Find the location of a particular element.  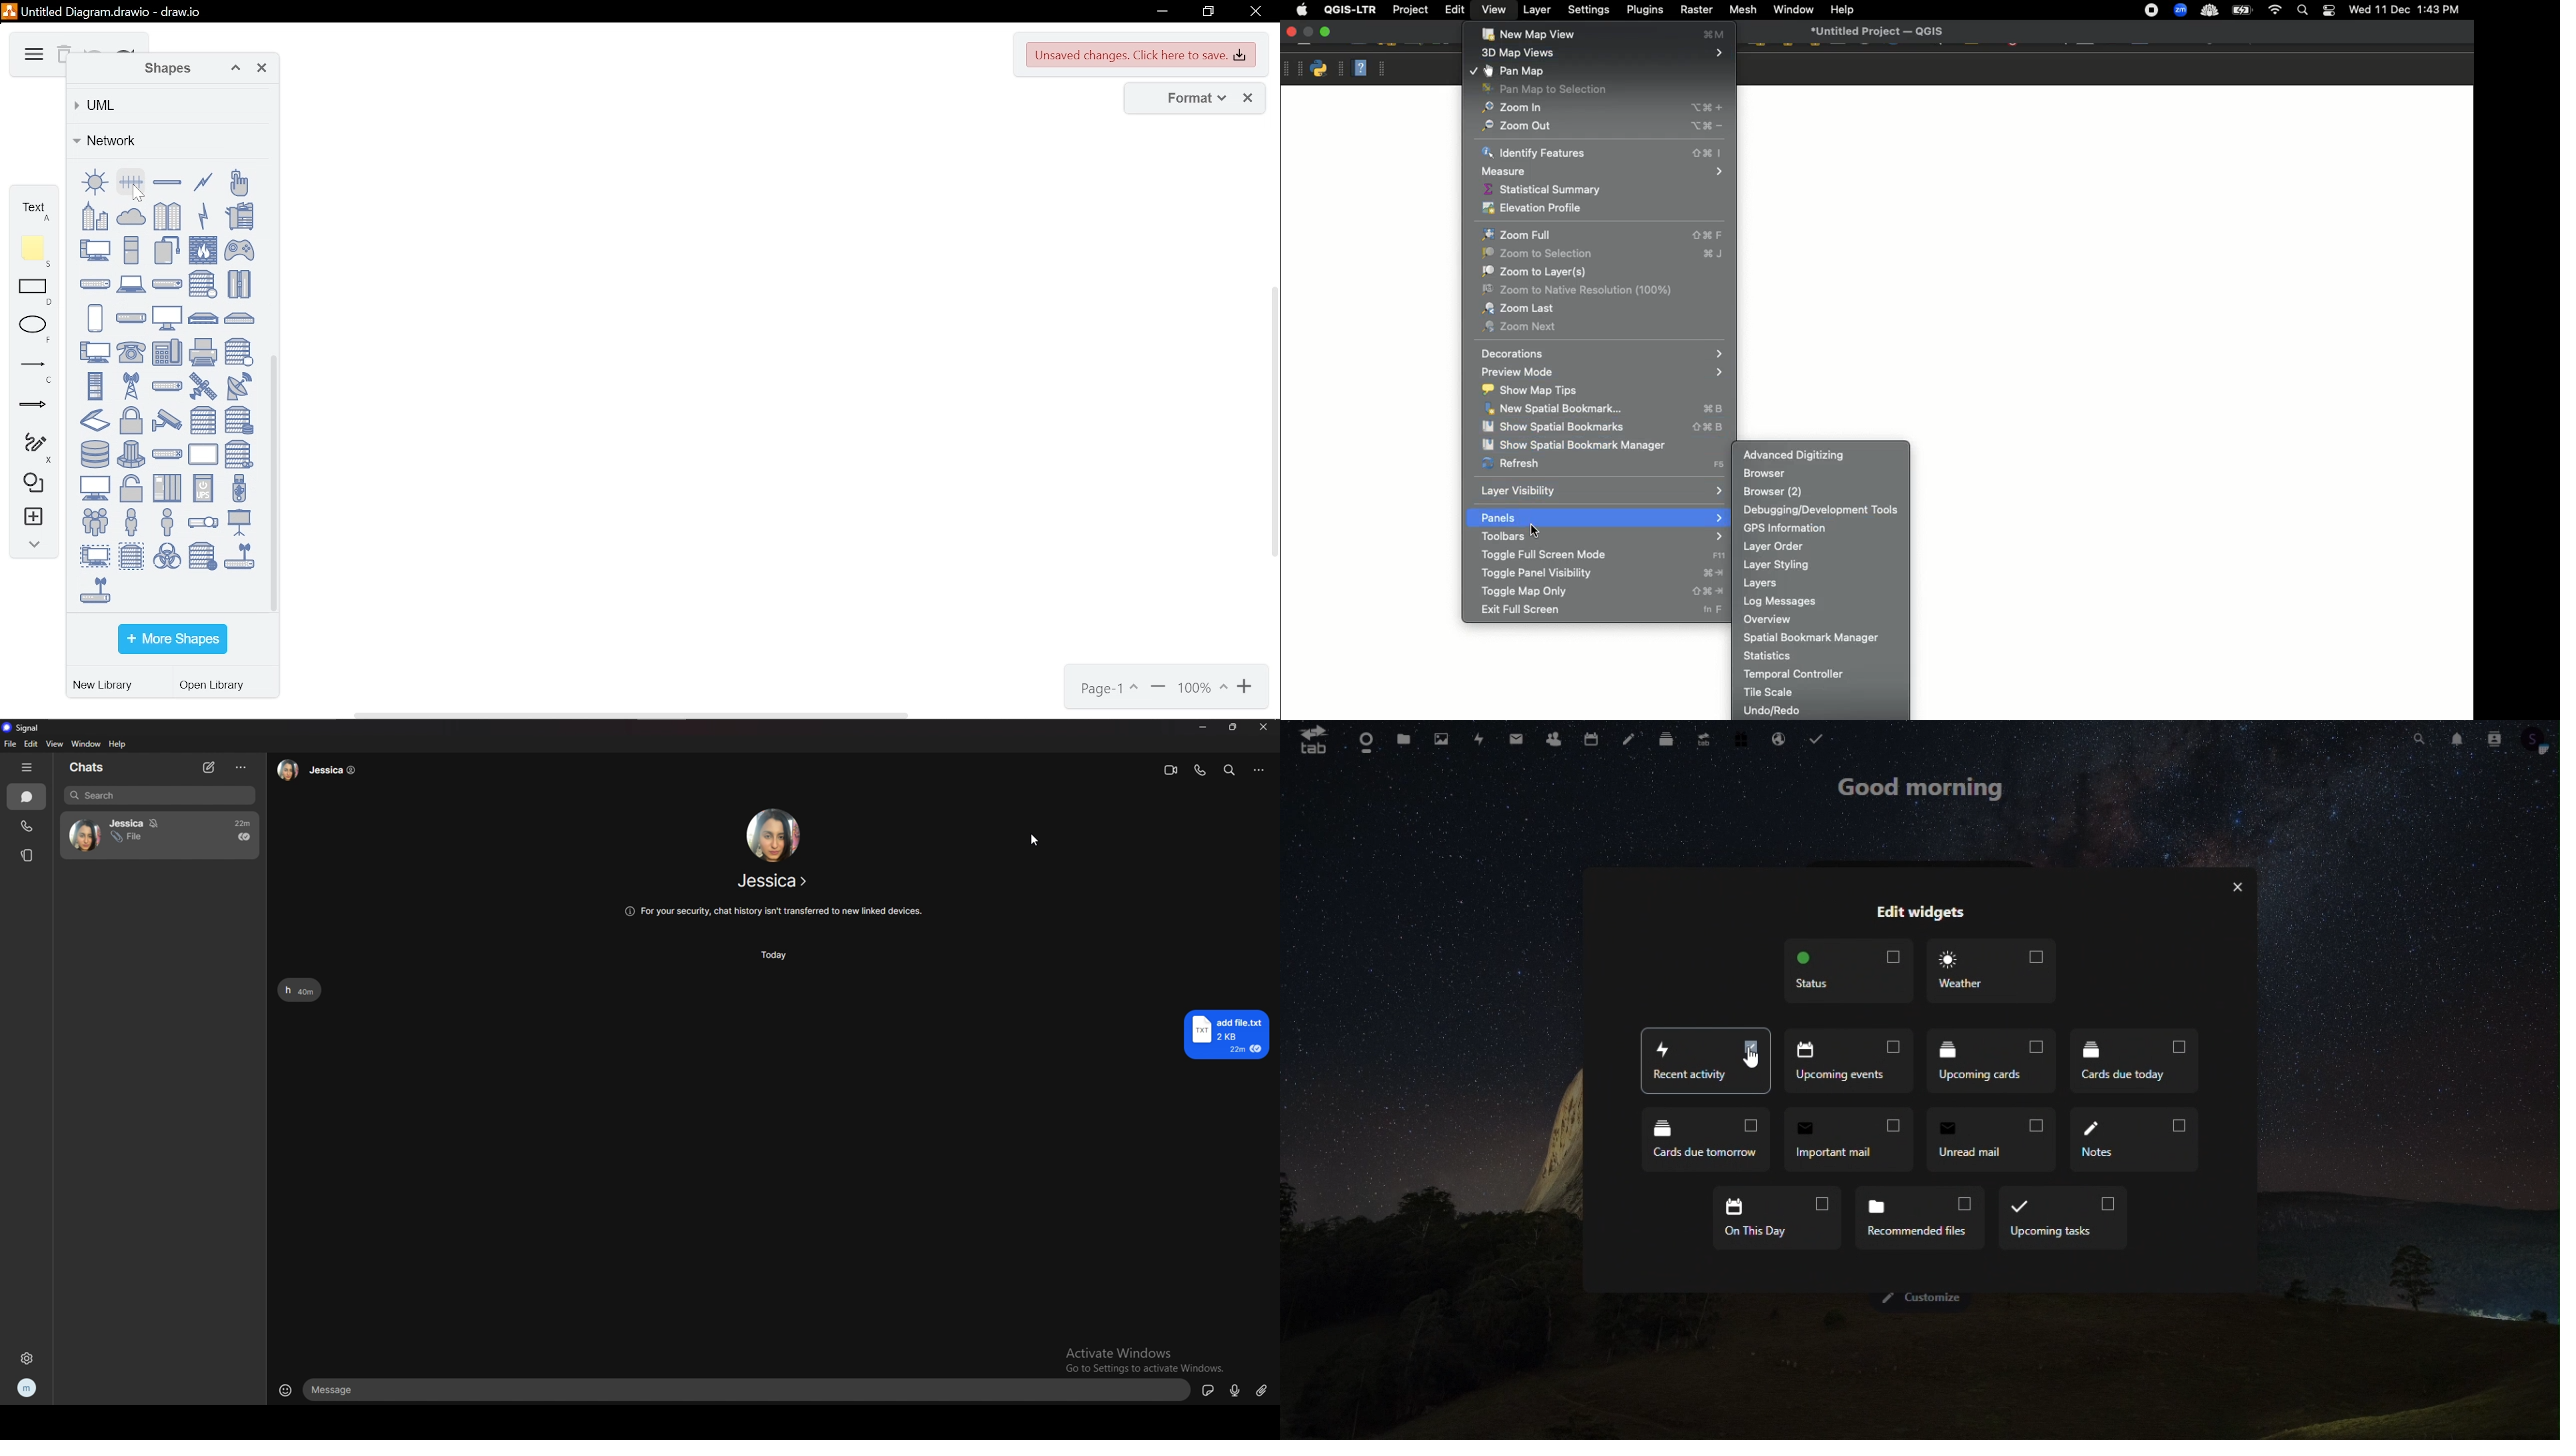

scanner is located at coordinates (95, 420).